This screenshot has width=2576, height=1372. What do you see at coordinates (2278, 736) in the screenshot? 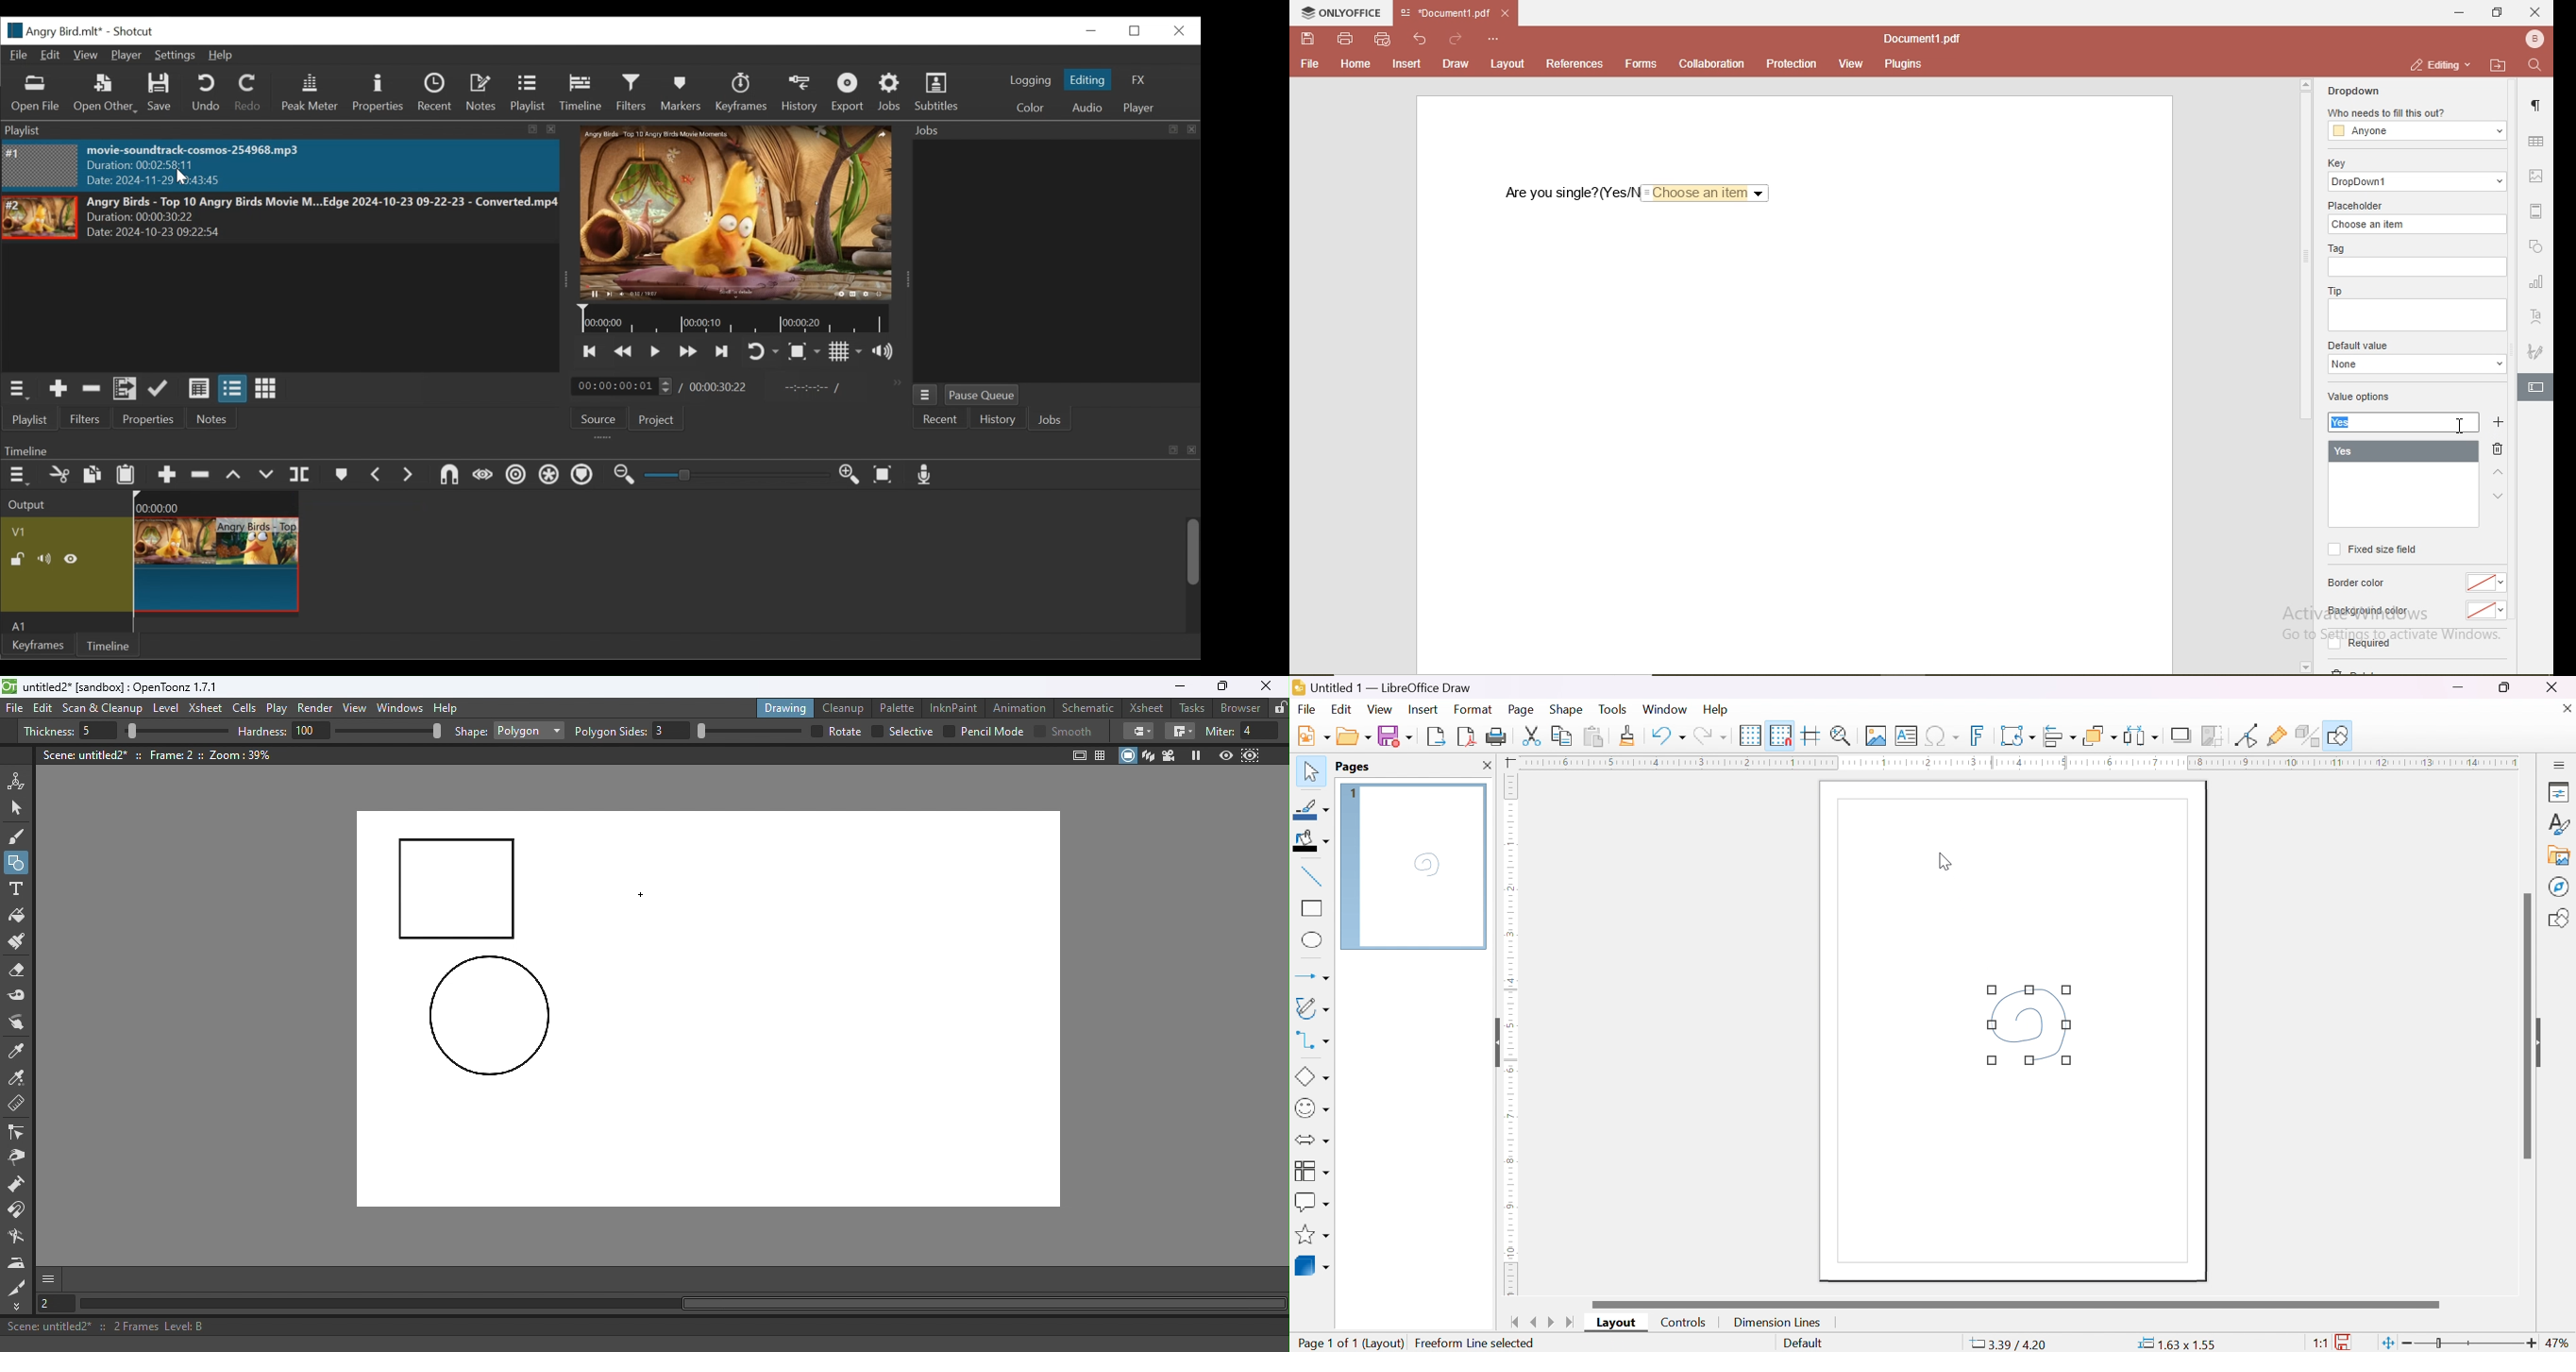
I see `Show gluepoint functions` at bounding box center [2278, 736].